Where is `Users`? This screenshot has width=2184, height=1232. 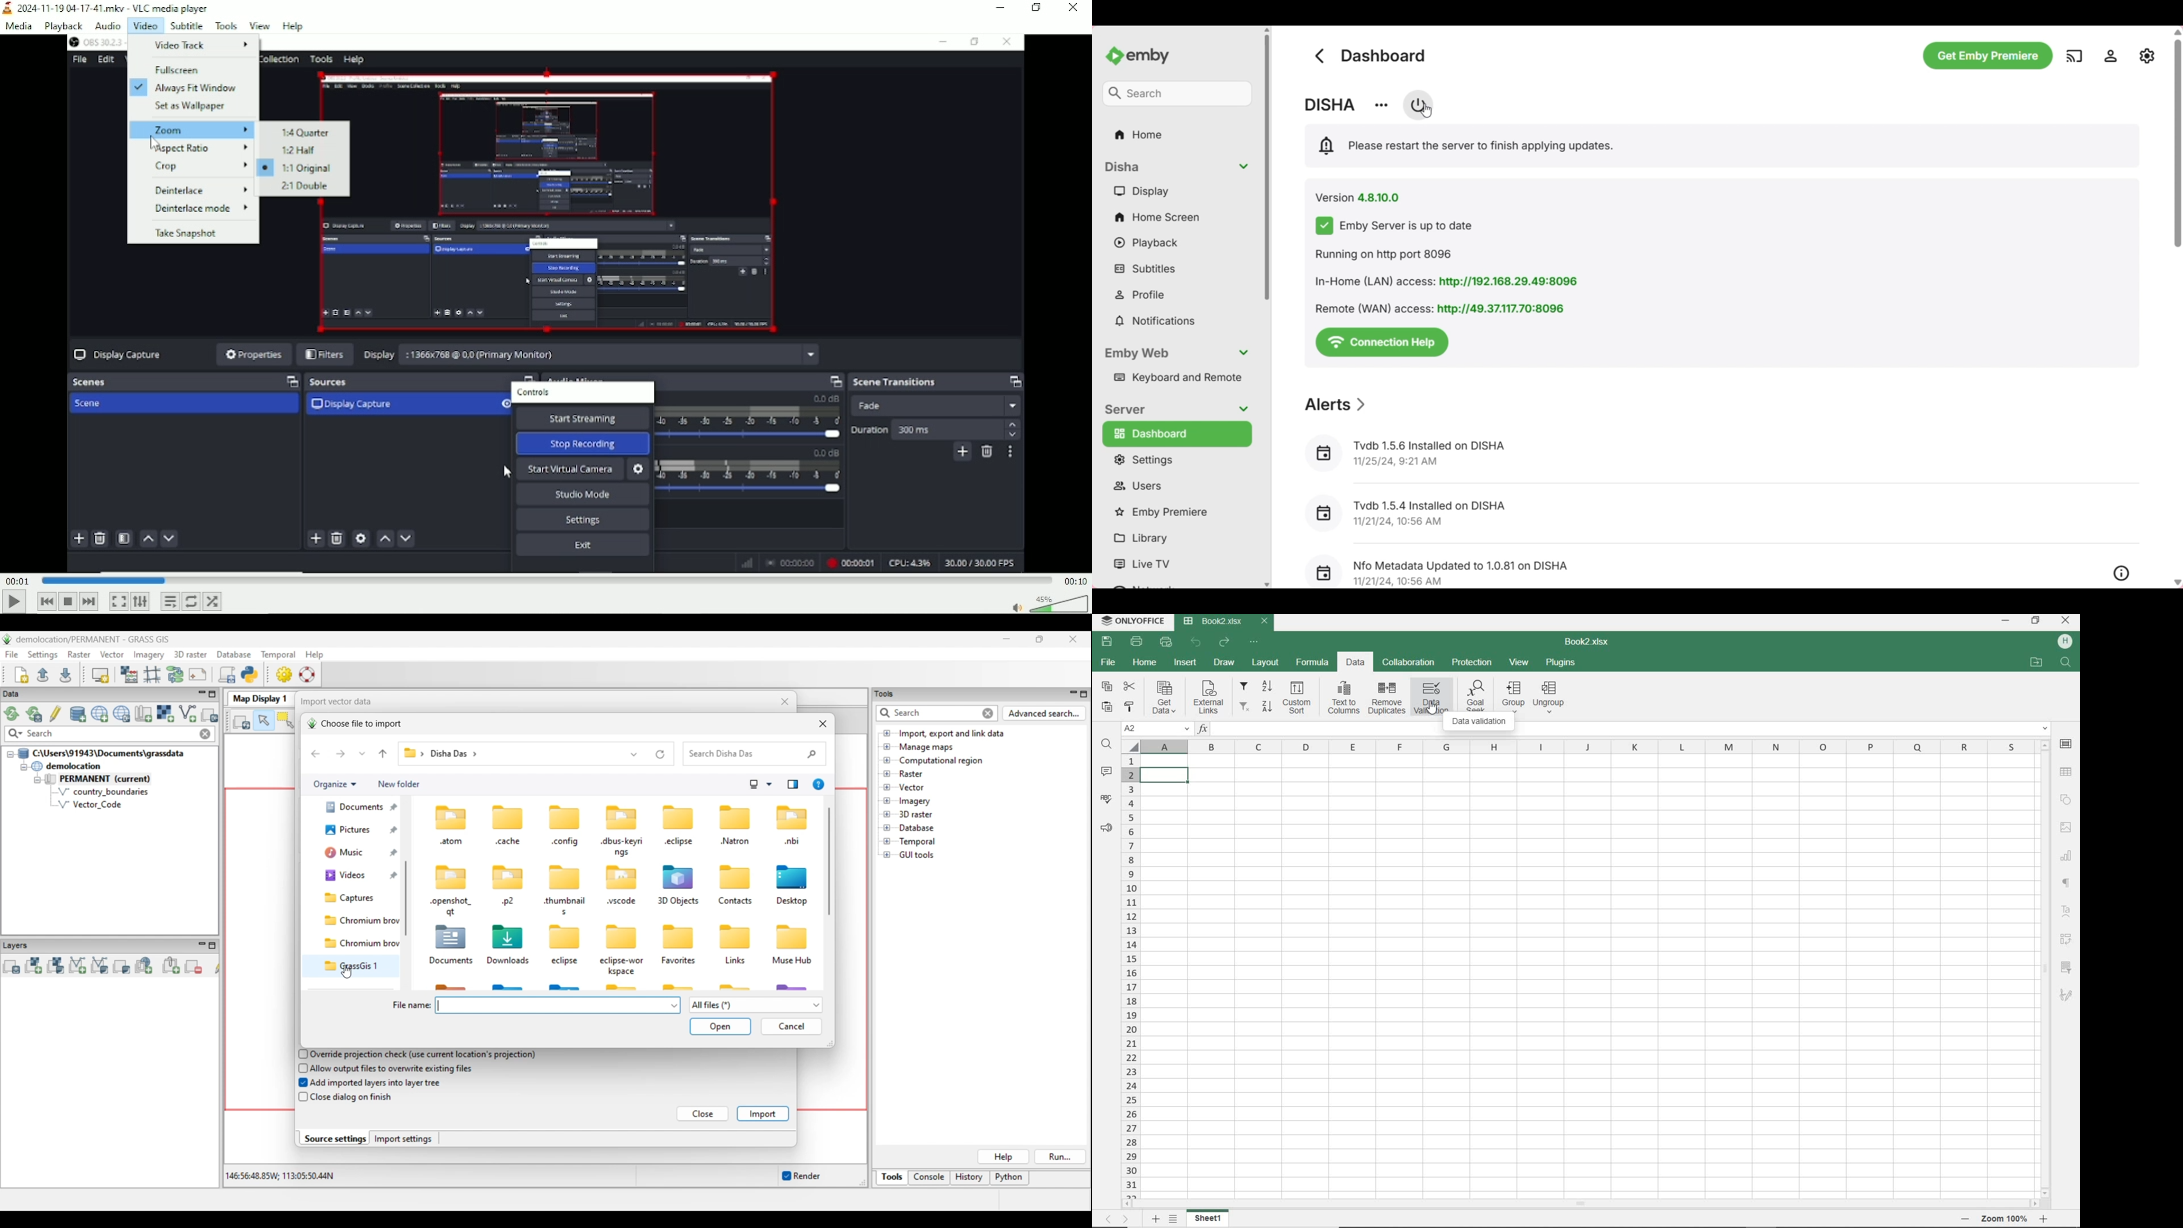 Users is located at coordinates (1177, 486).